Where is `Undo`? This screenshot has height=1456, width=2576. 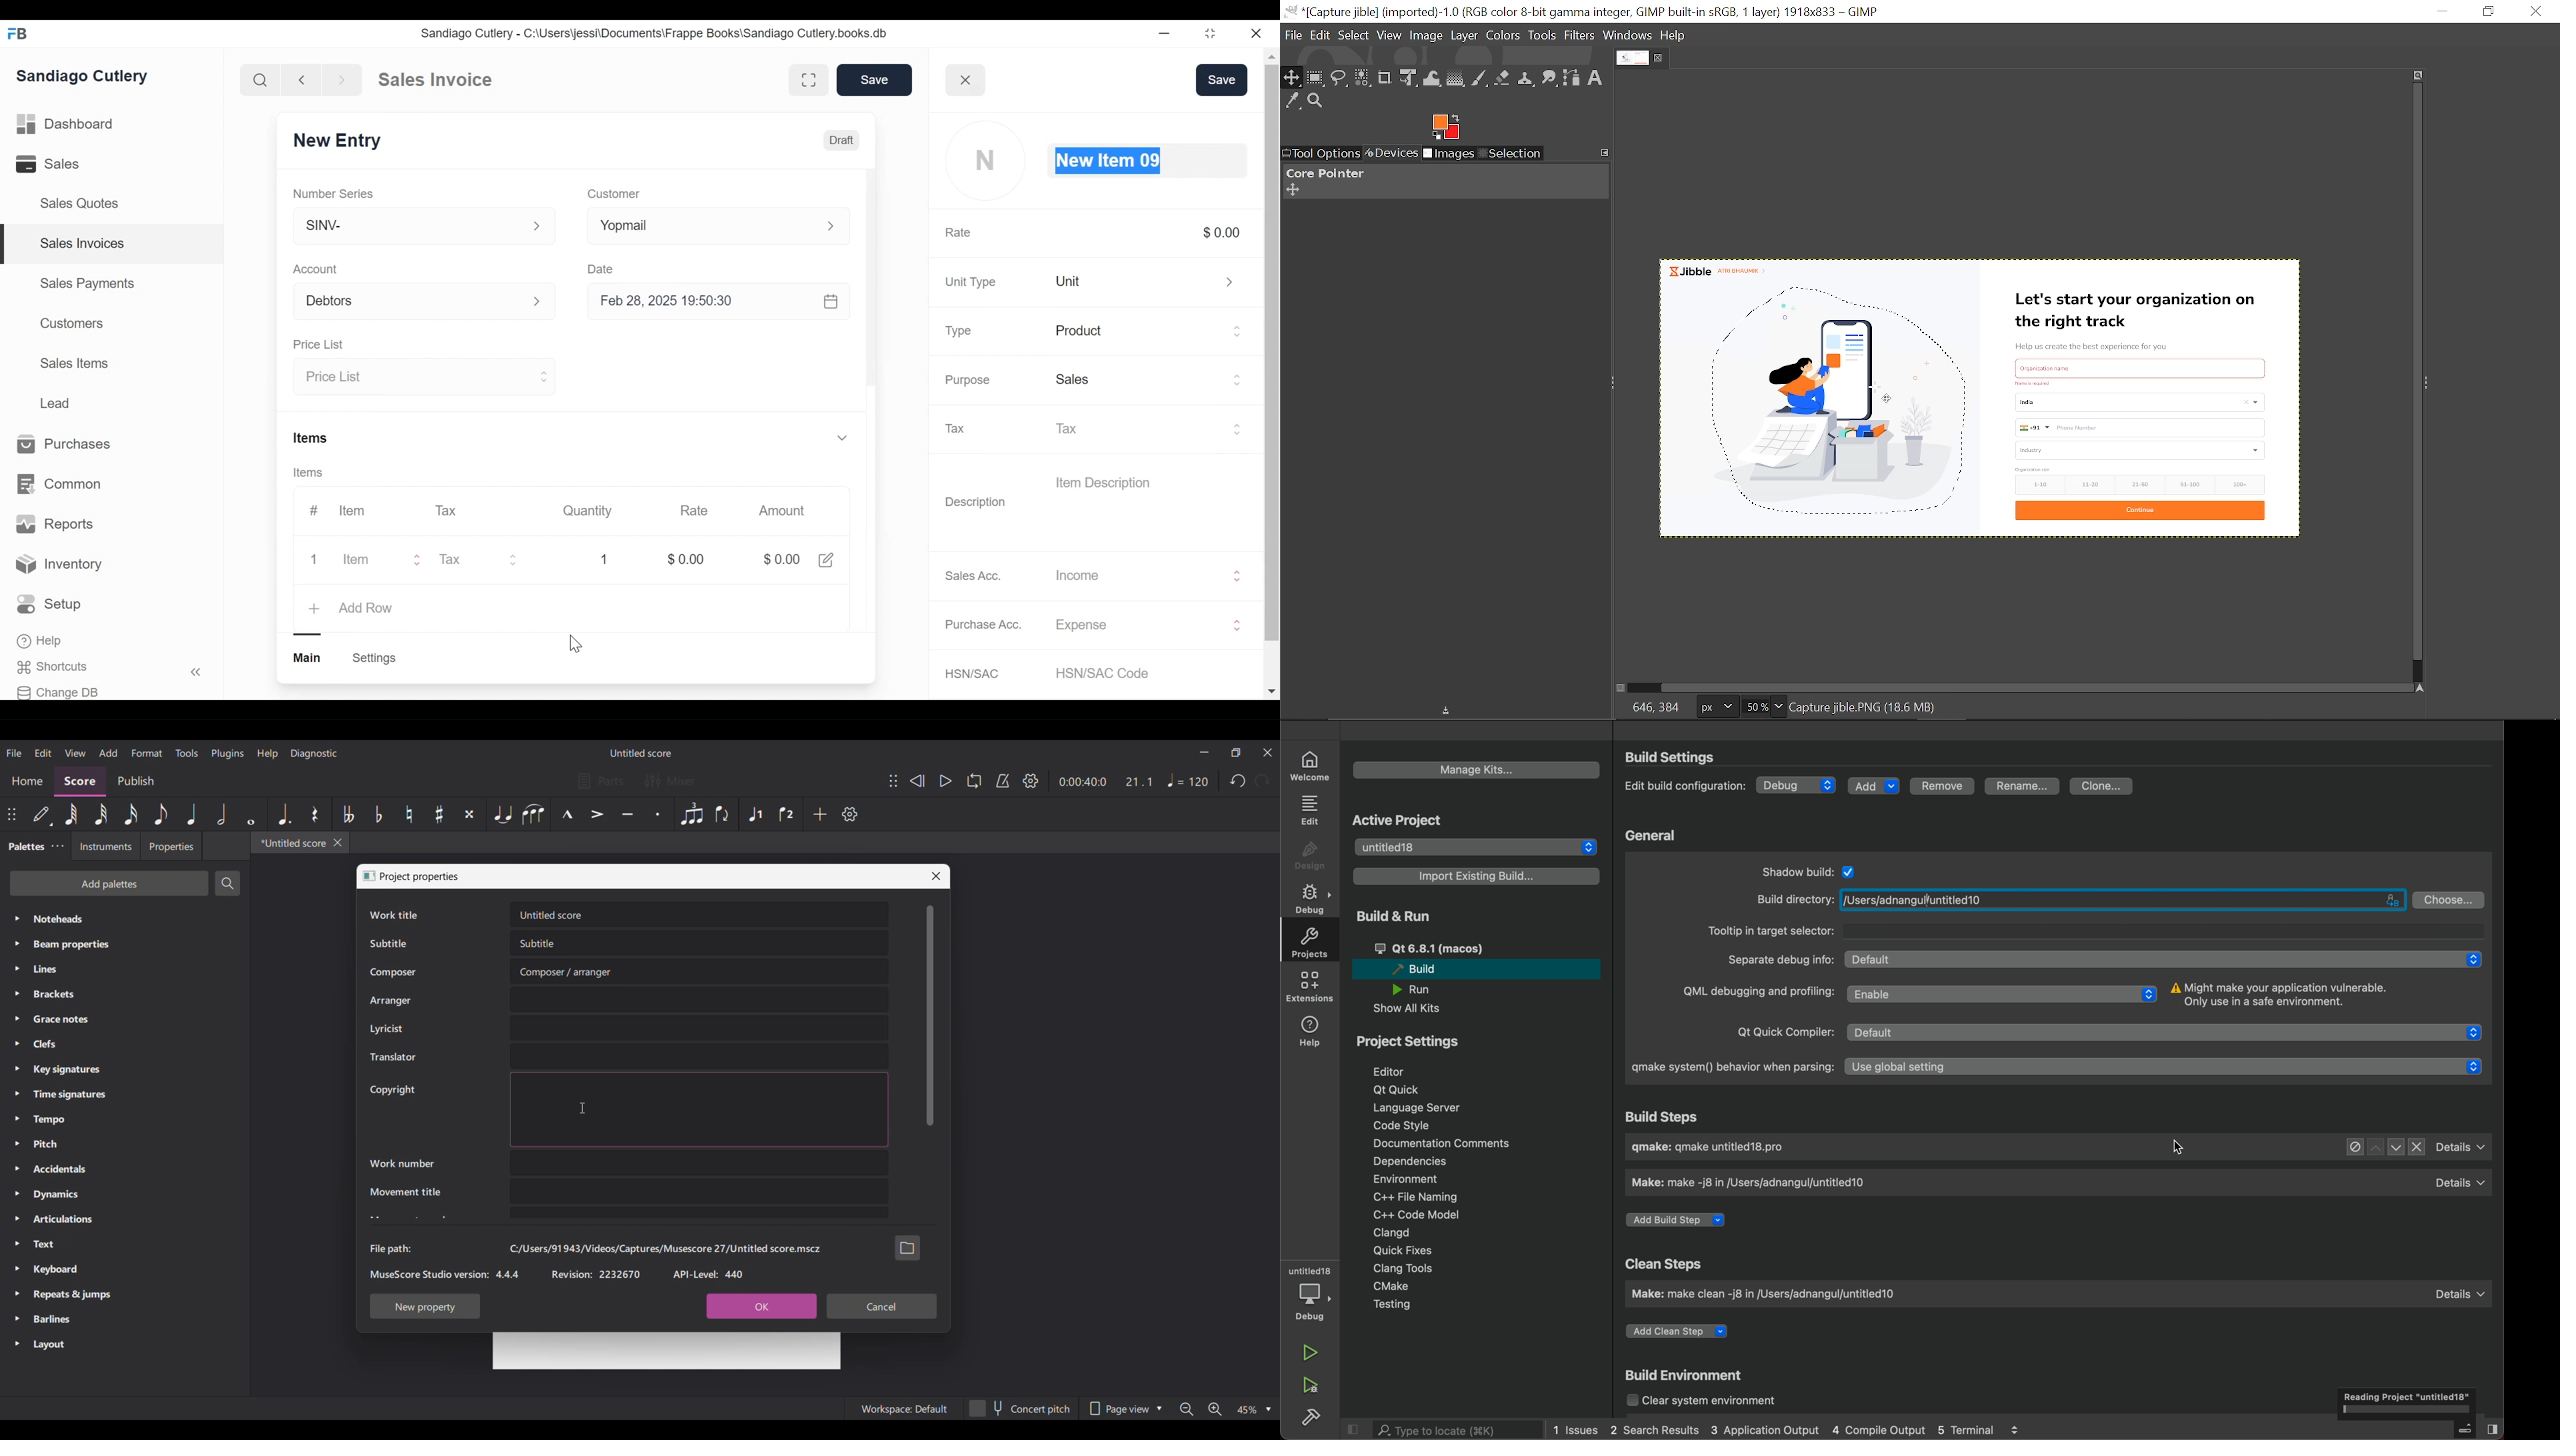 Undo is located at coordinates (1237, 781).